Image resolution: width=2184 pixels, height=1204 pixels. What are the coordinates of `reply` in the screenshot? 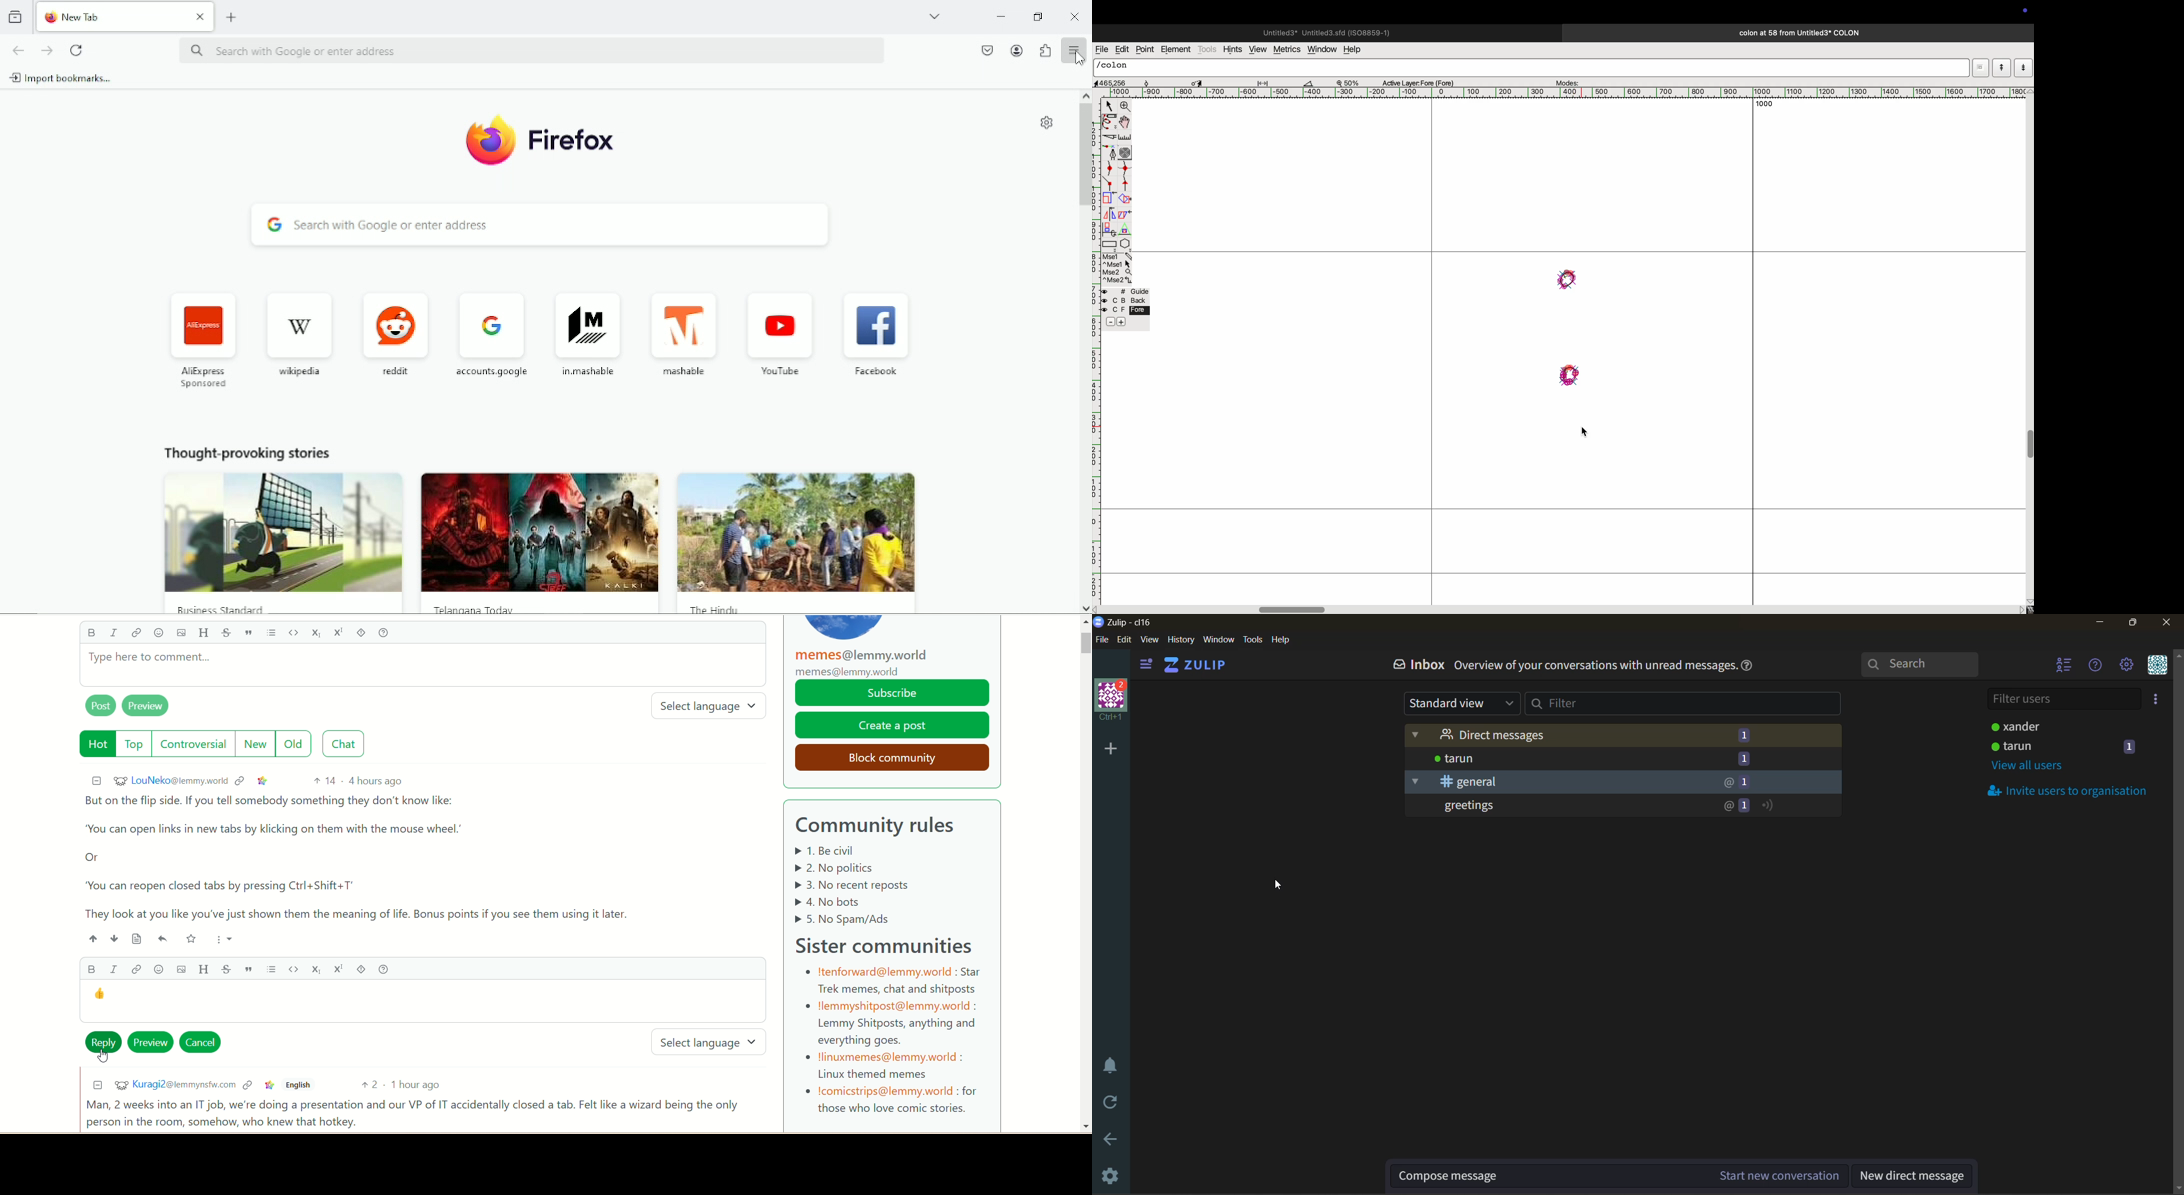 It's located at (101, 1039).